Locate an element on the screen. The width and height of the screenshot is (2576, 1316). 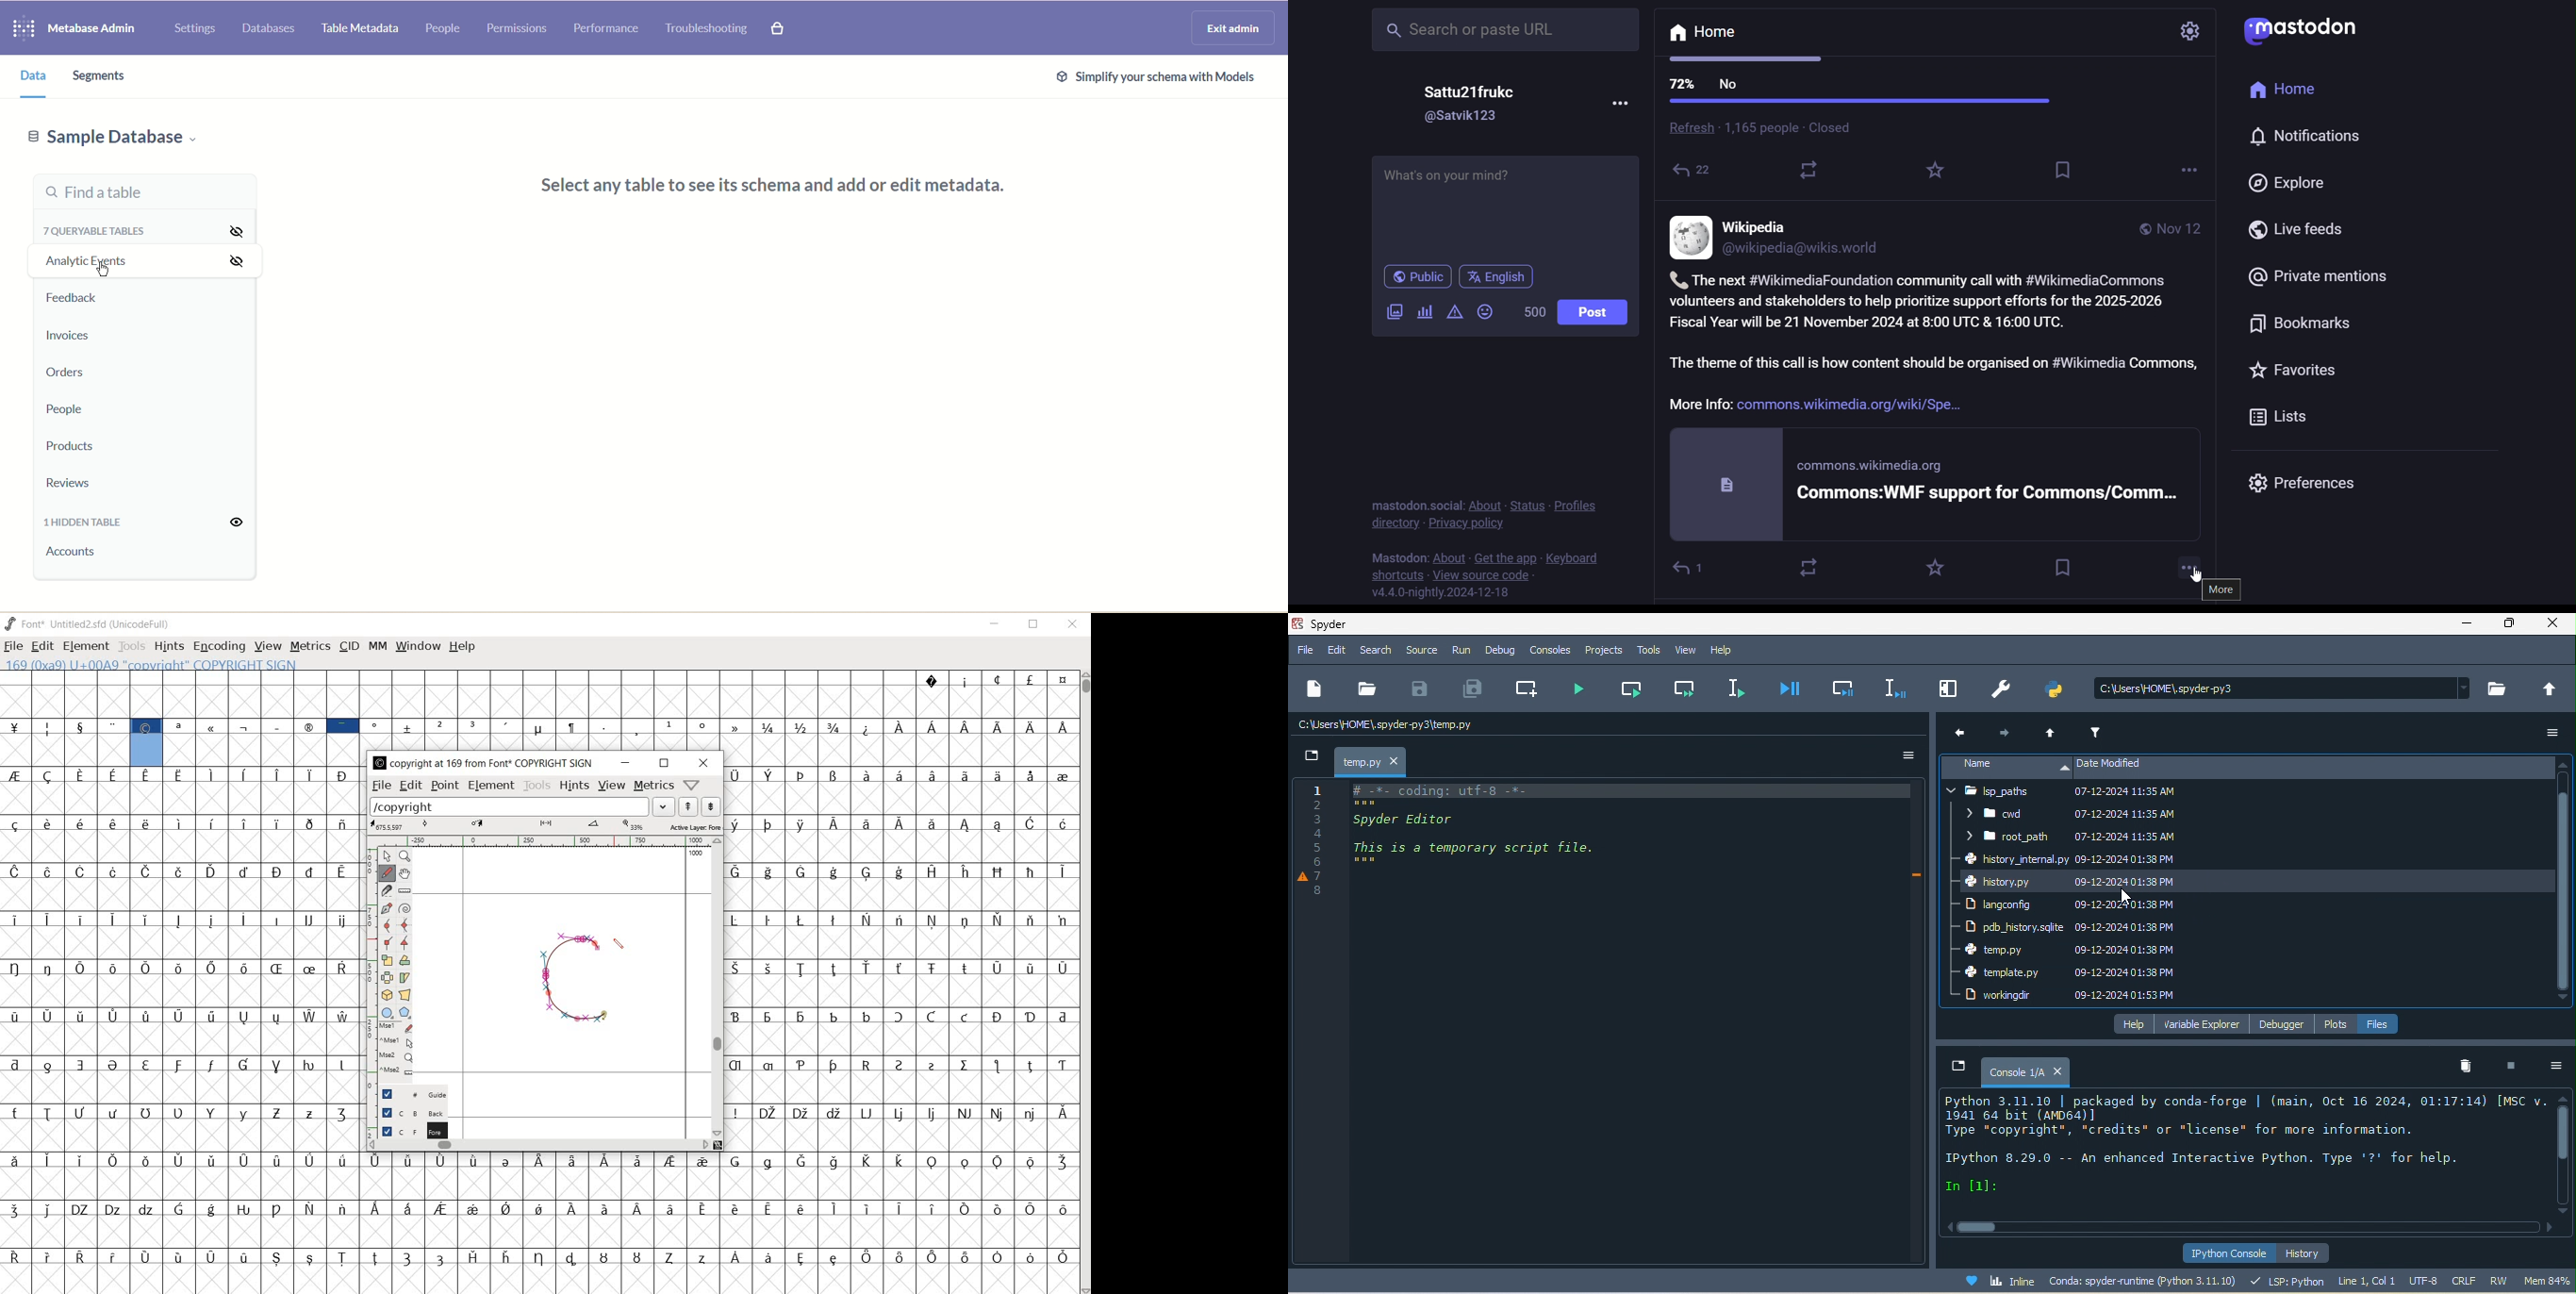
remove all is located at coordinates (2469, 1067).